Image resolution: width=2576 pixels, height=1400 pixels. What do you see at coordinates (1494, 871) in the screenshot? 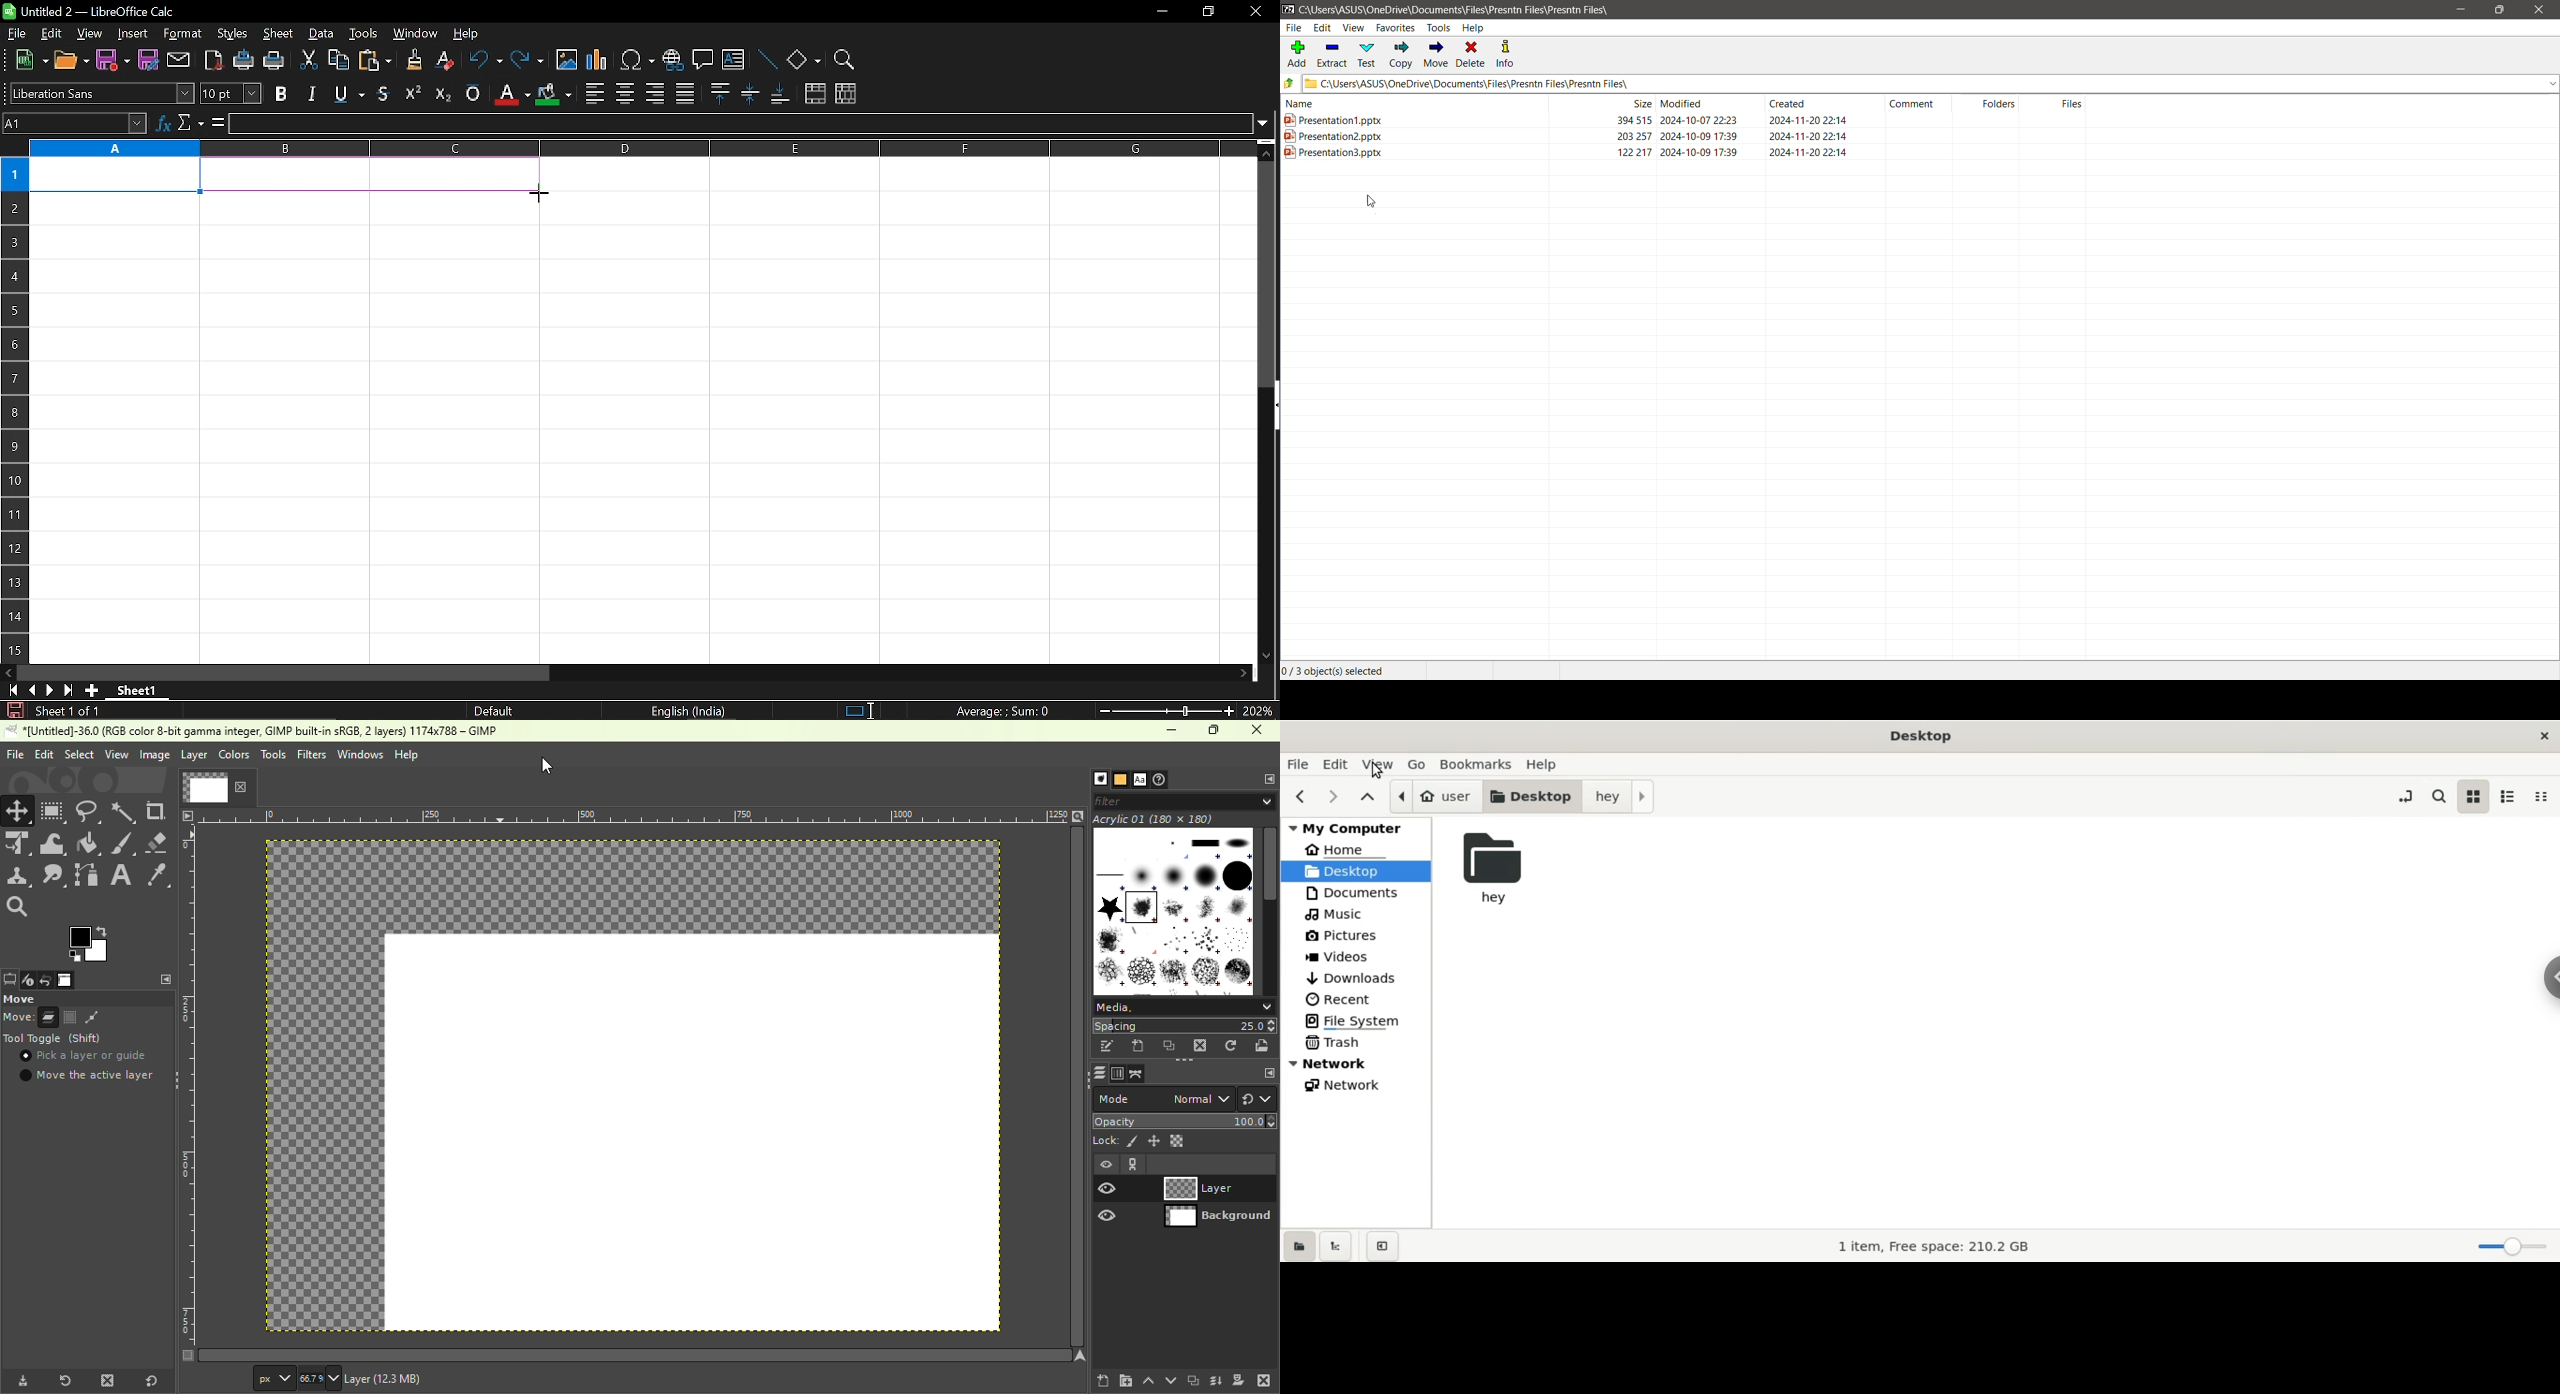
I see `hey` at bounding box center [1494, 871].